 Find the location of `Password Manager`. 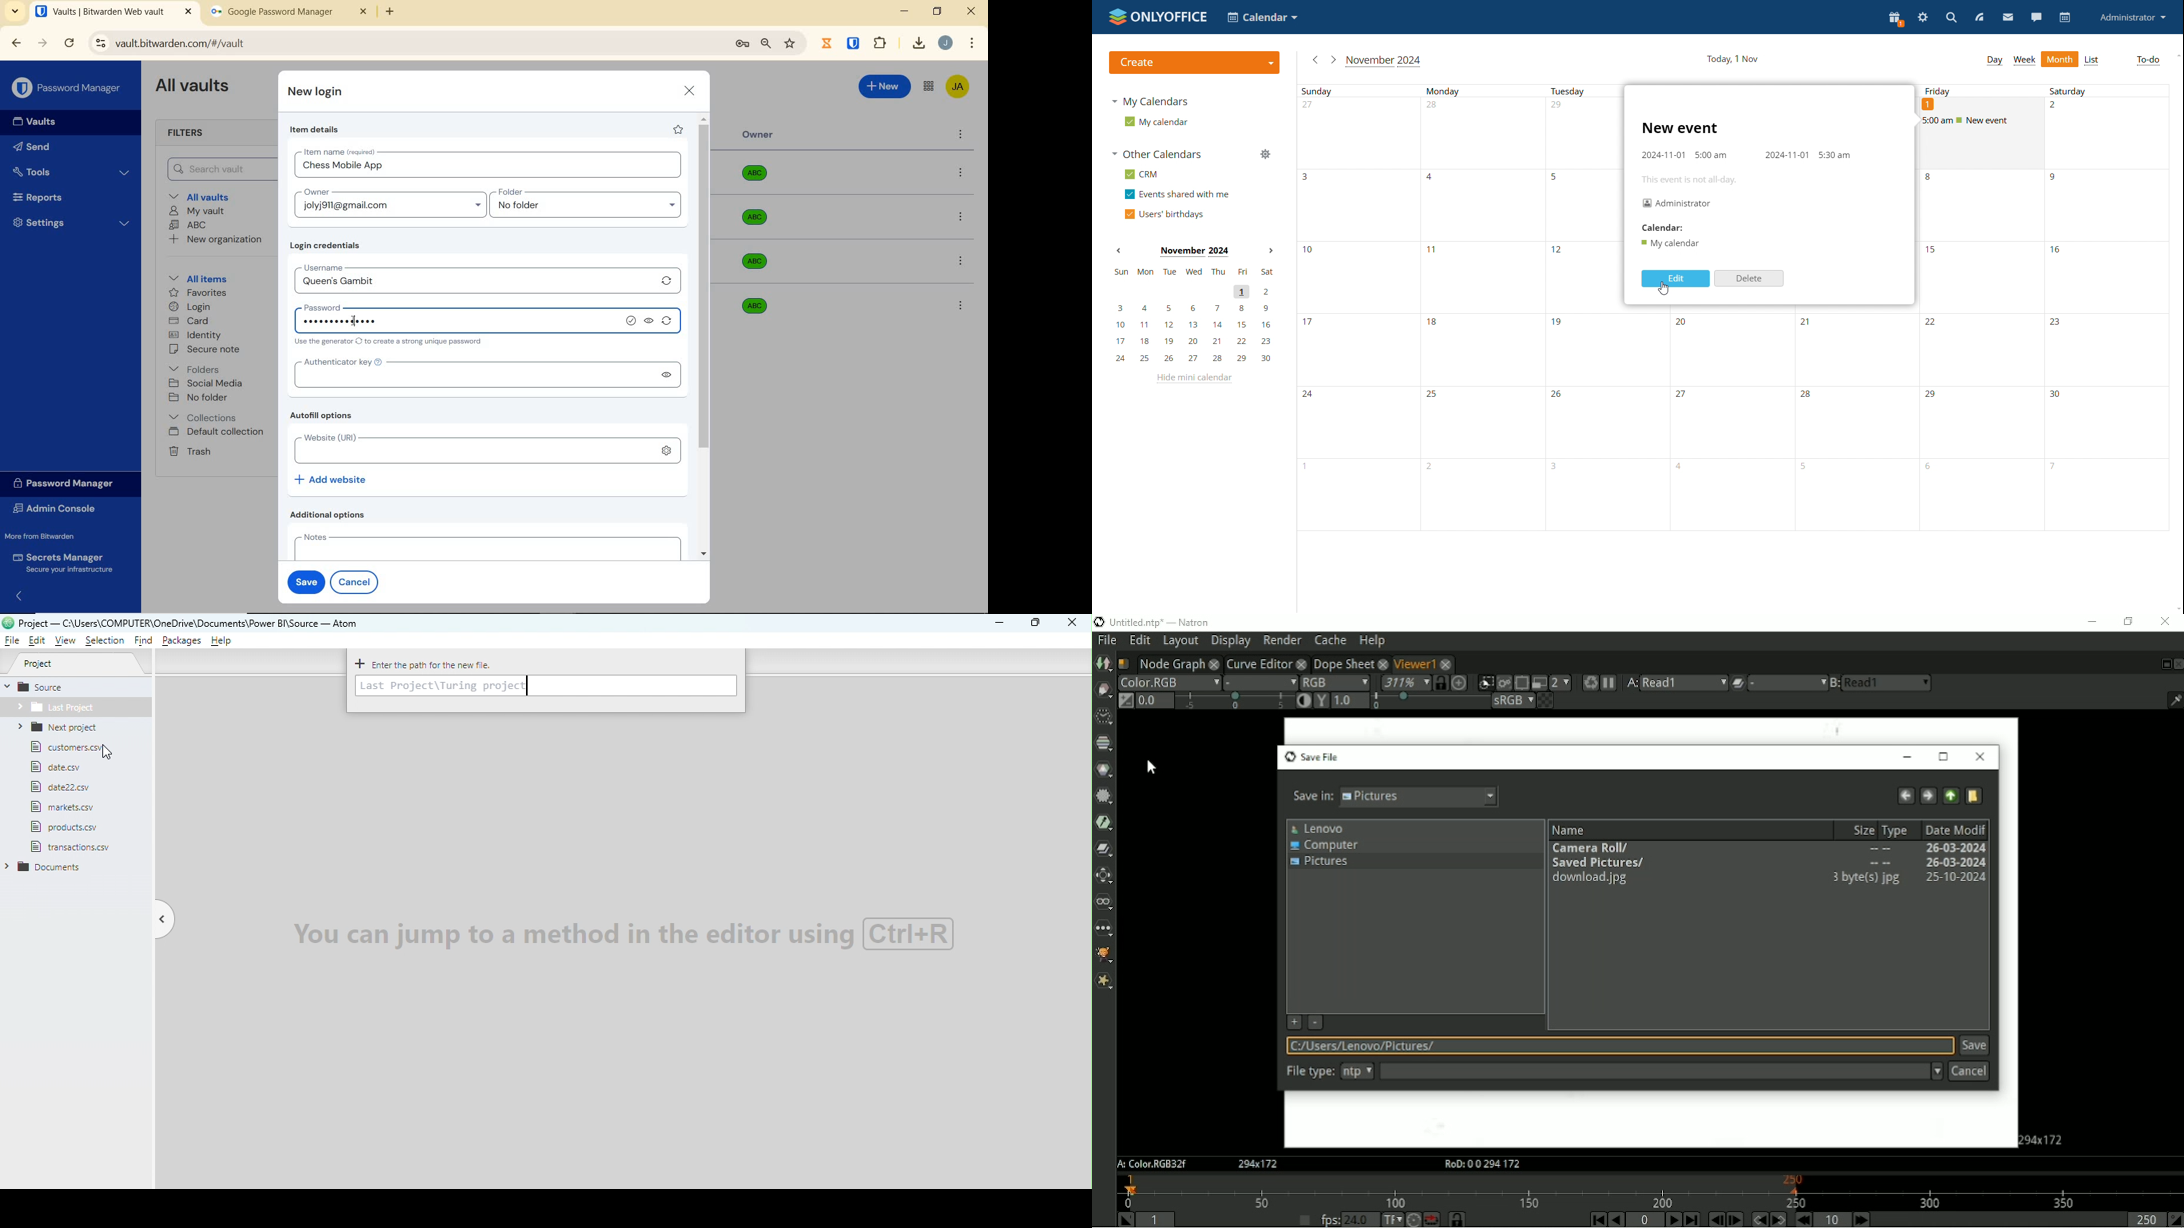

Password Manager is located at coordinates (68, 89).